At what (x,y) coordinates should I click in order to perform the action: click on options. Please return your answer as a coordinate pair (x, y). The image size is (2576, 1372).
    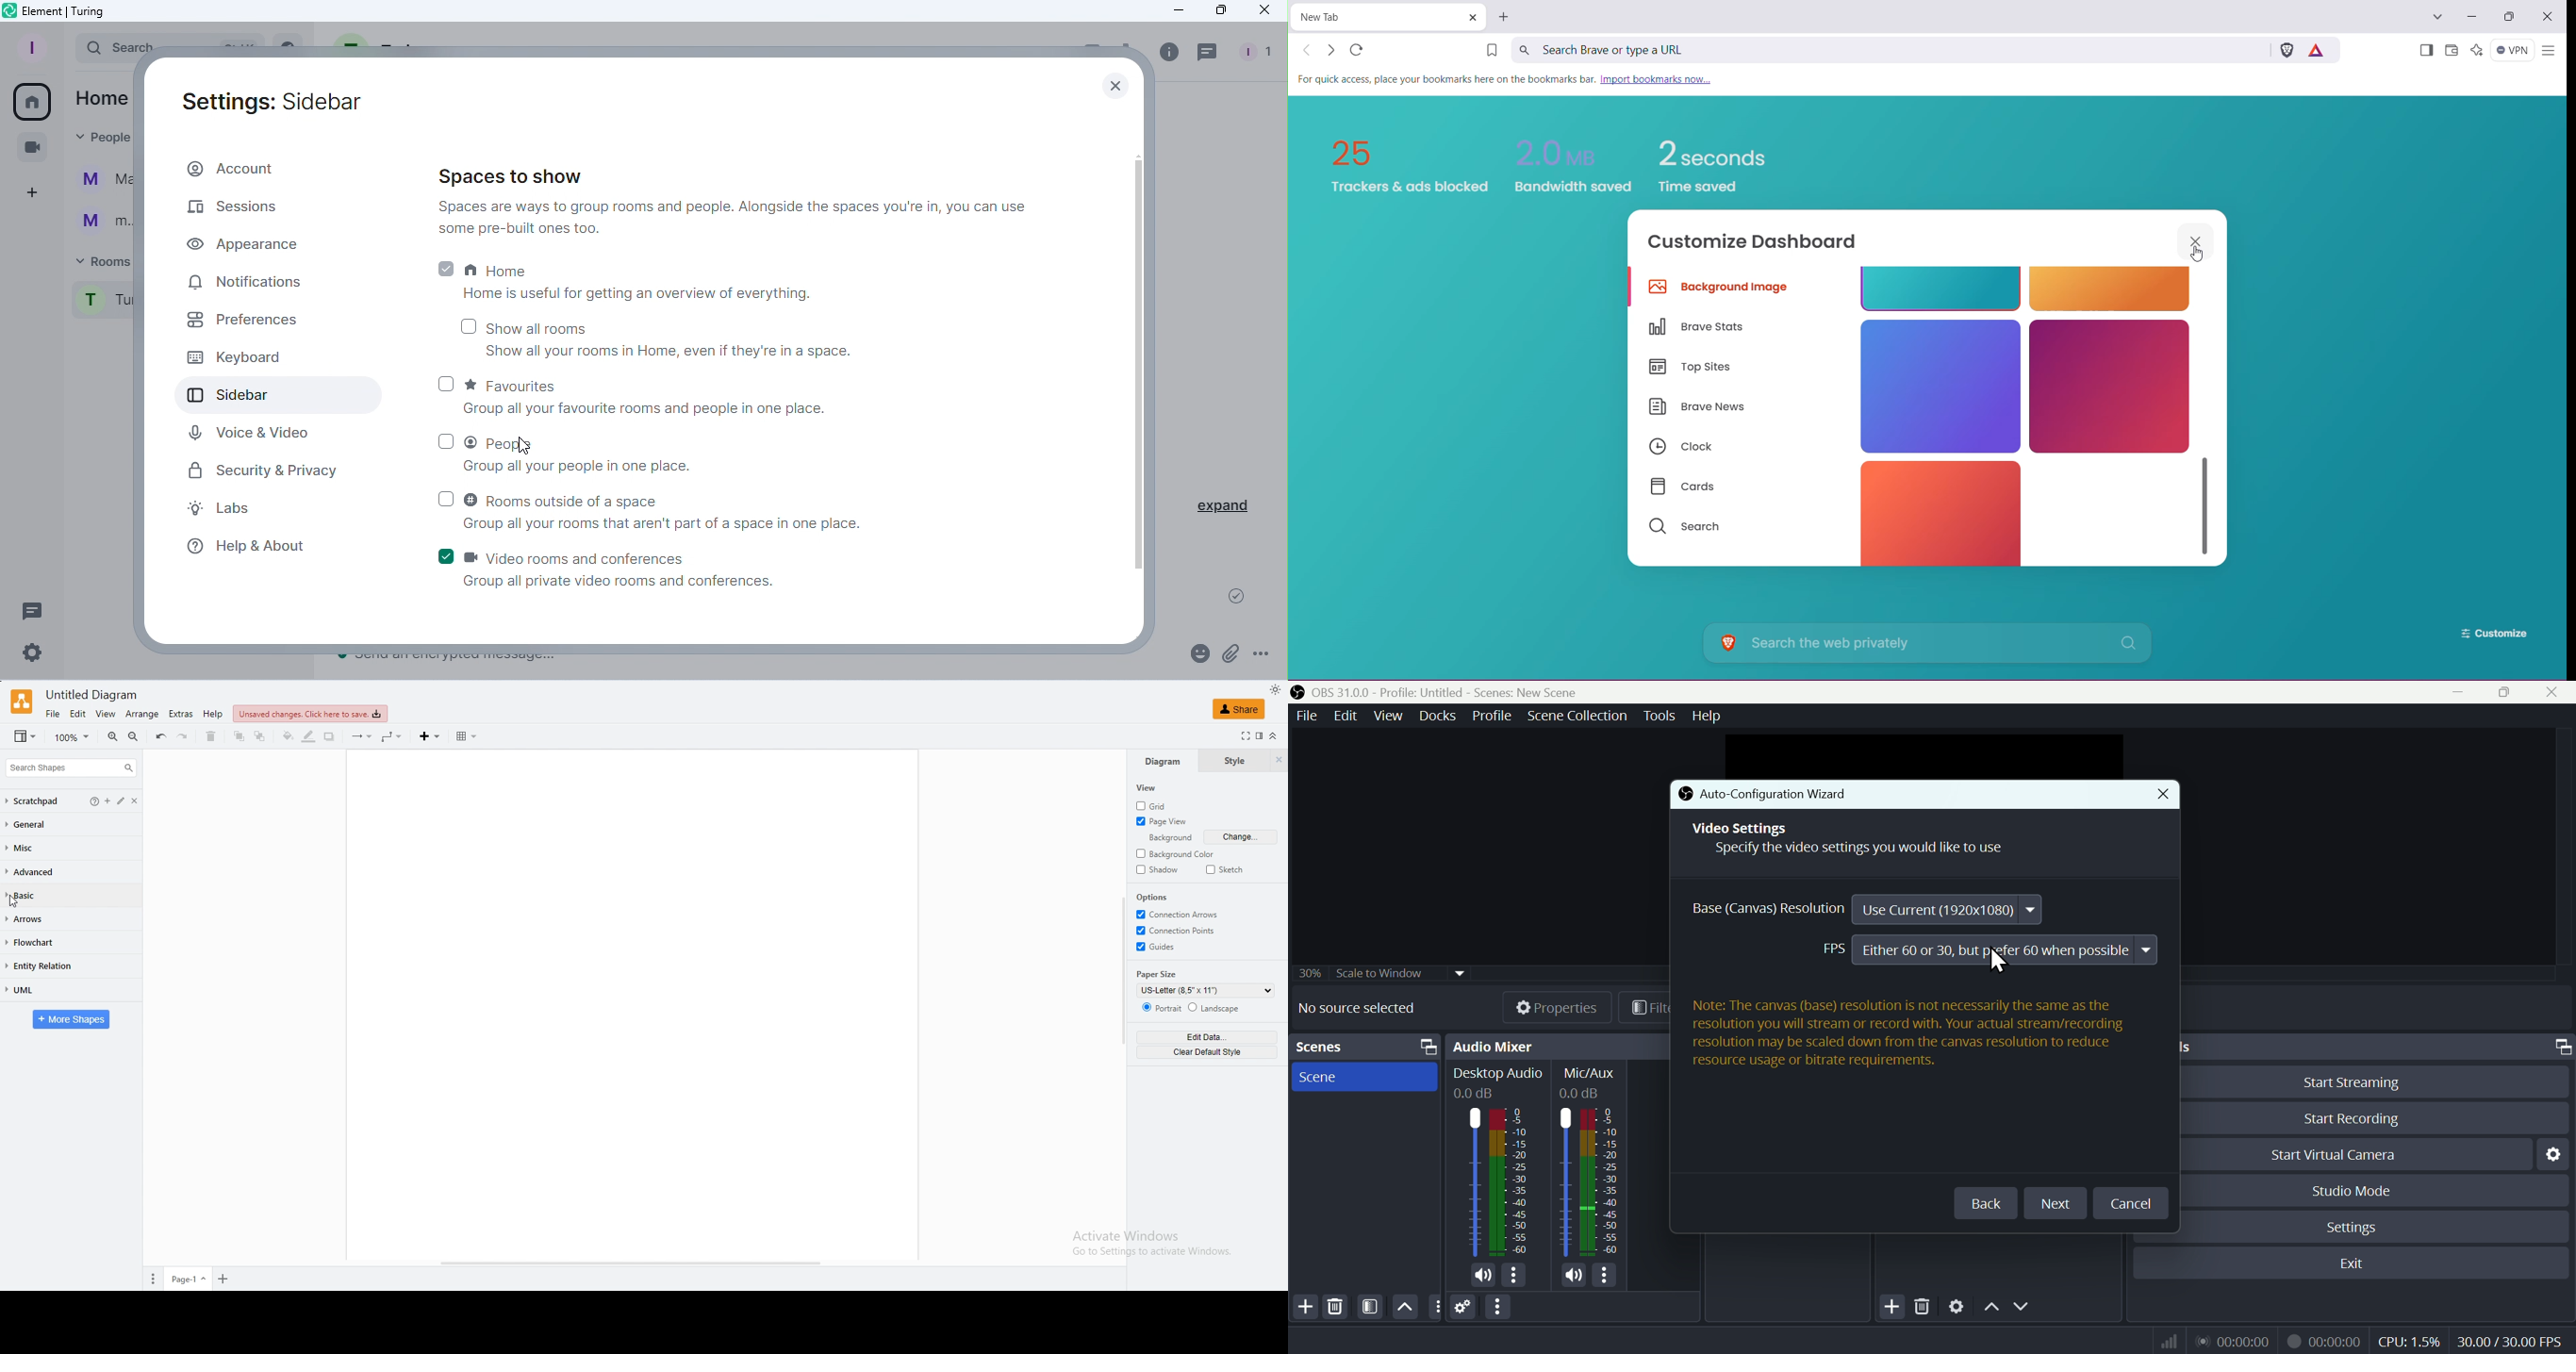
    Looking at the image, I should click on (1603, 1275).